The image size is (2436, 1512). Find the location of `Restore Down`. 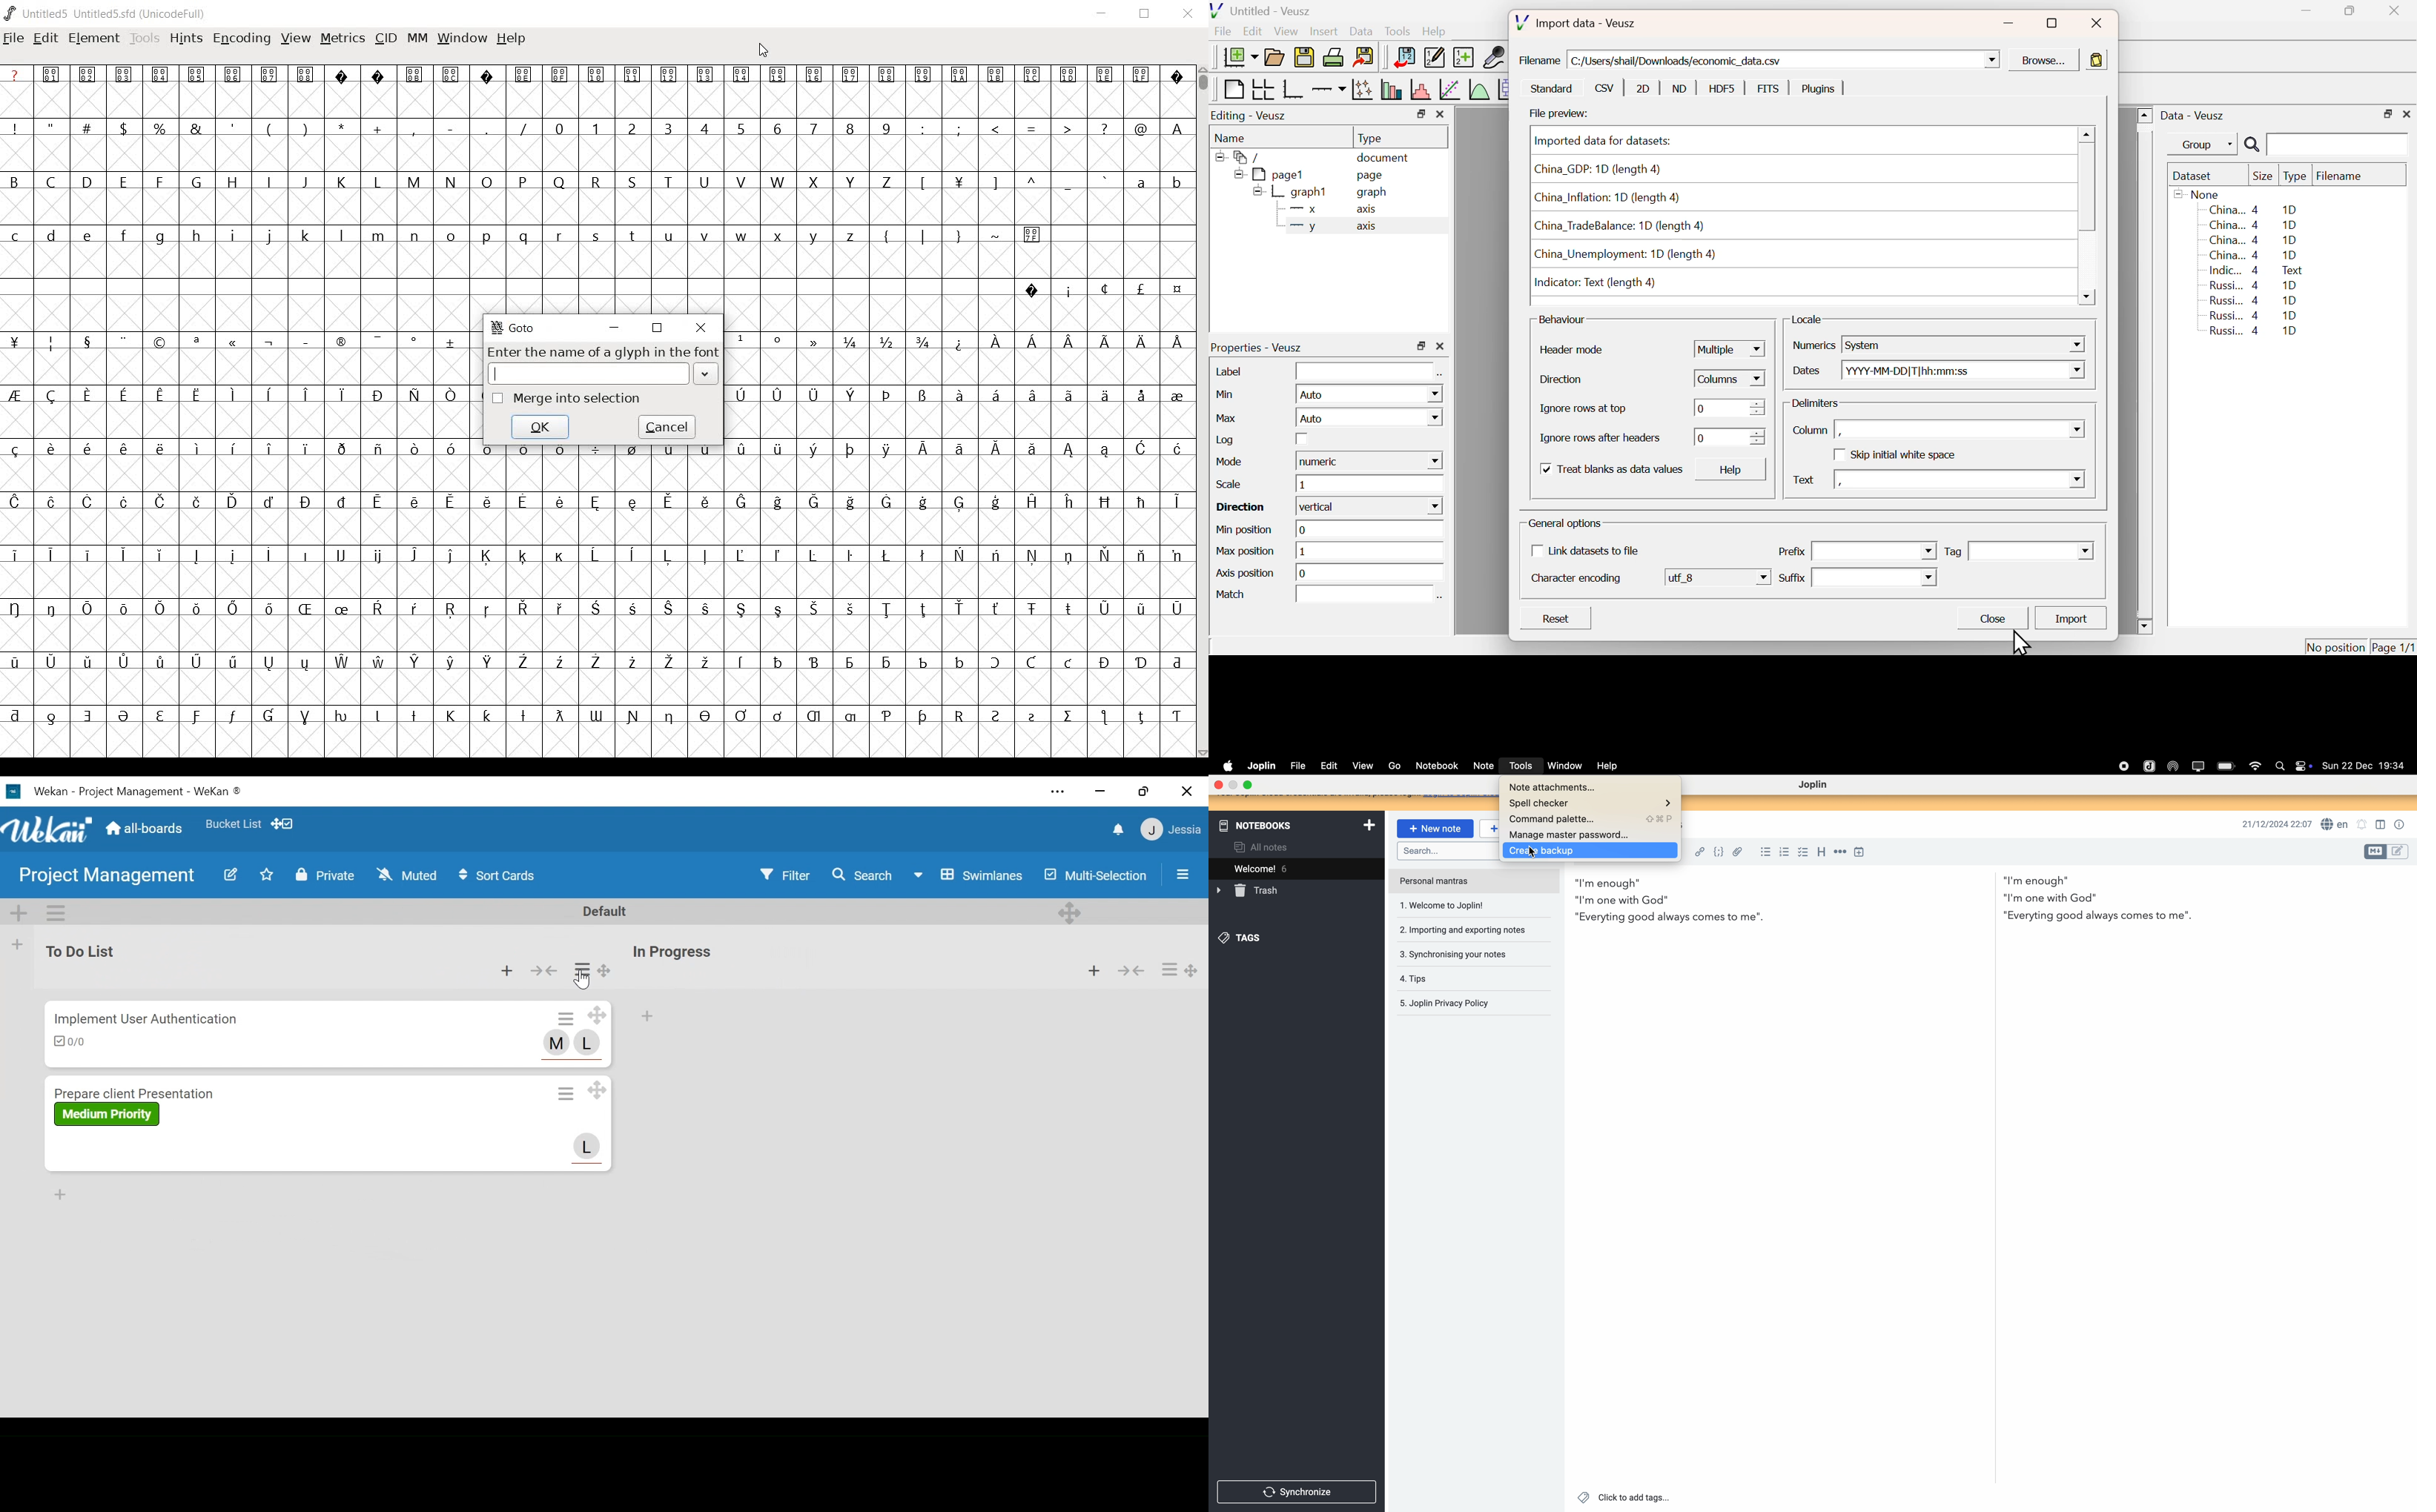

Restore Down is located at coordinates (2348, 11).